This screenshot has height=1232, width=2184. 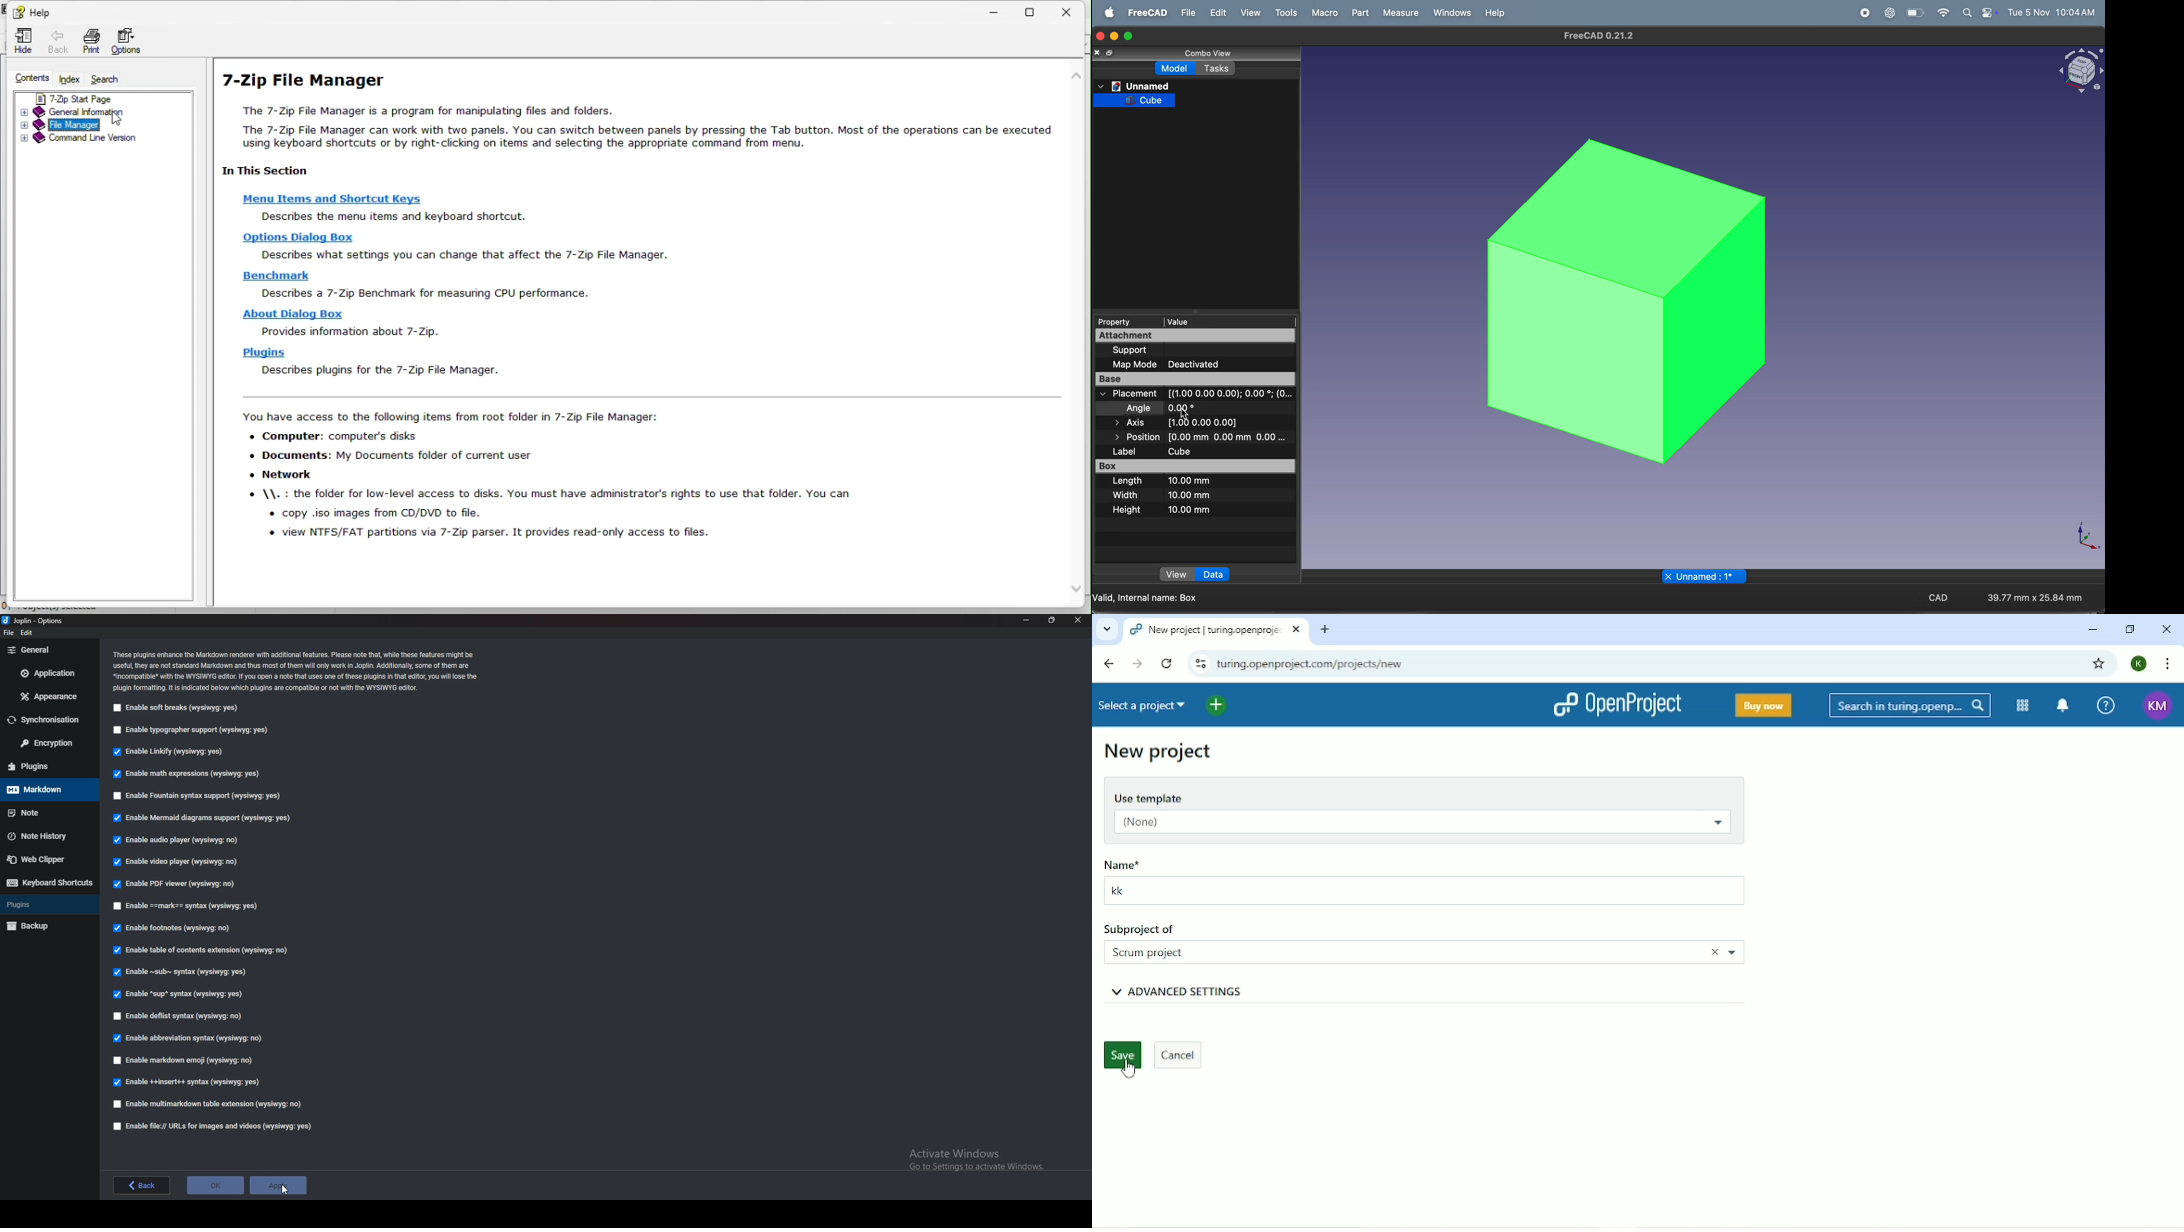 I want to click on Activate Windows. Go to Settings to activate Windows., so click(x=969, y=1157).